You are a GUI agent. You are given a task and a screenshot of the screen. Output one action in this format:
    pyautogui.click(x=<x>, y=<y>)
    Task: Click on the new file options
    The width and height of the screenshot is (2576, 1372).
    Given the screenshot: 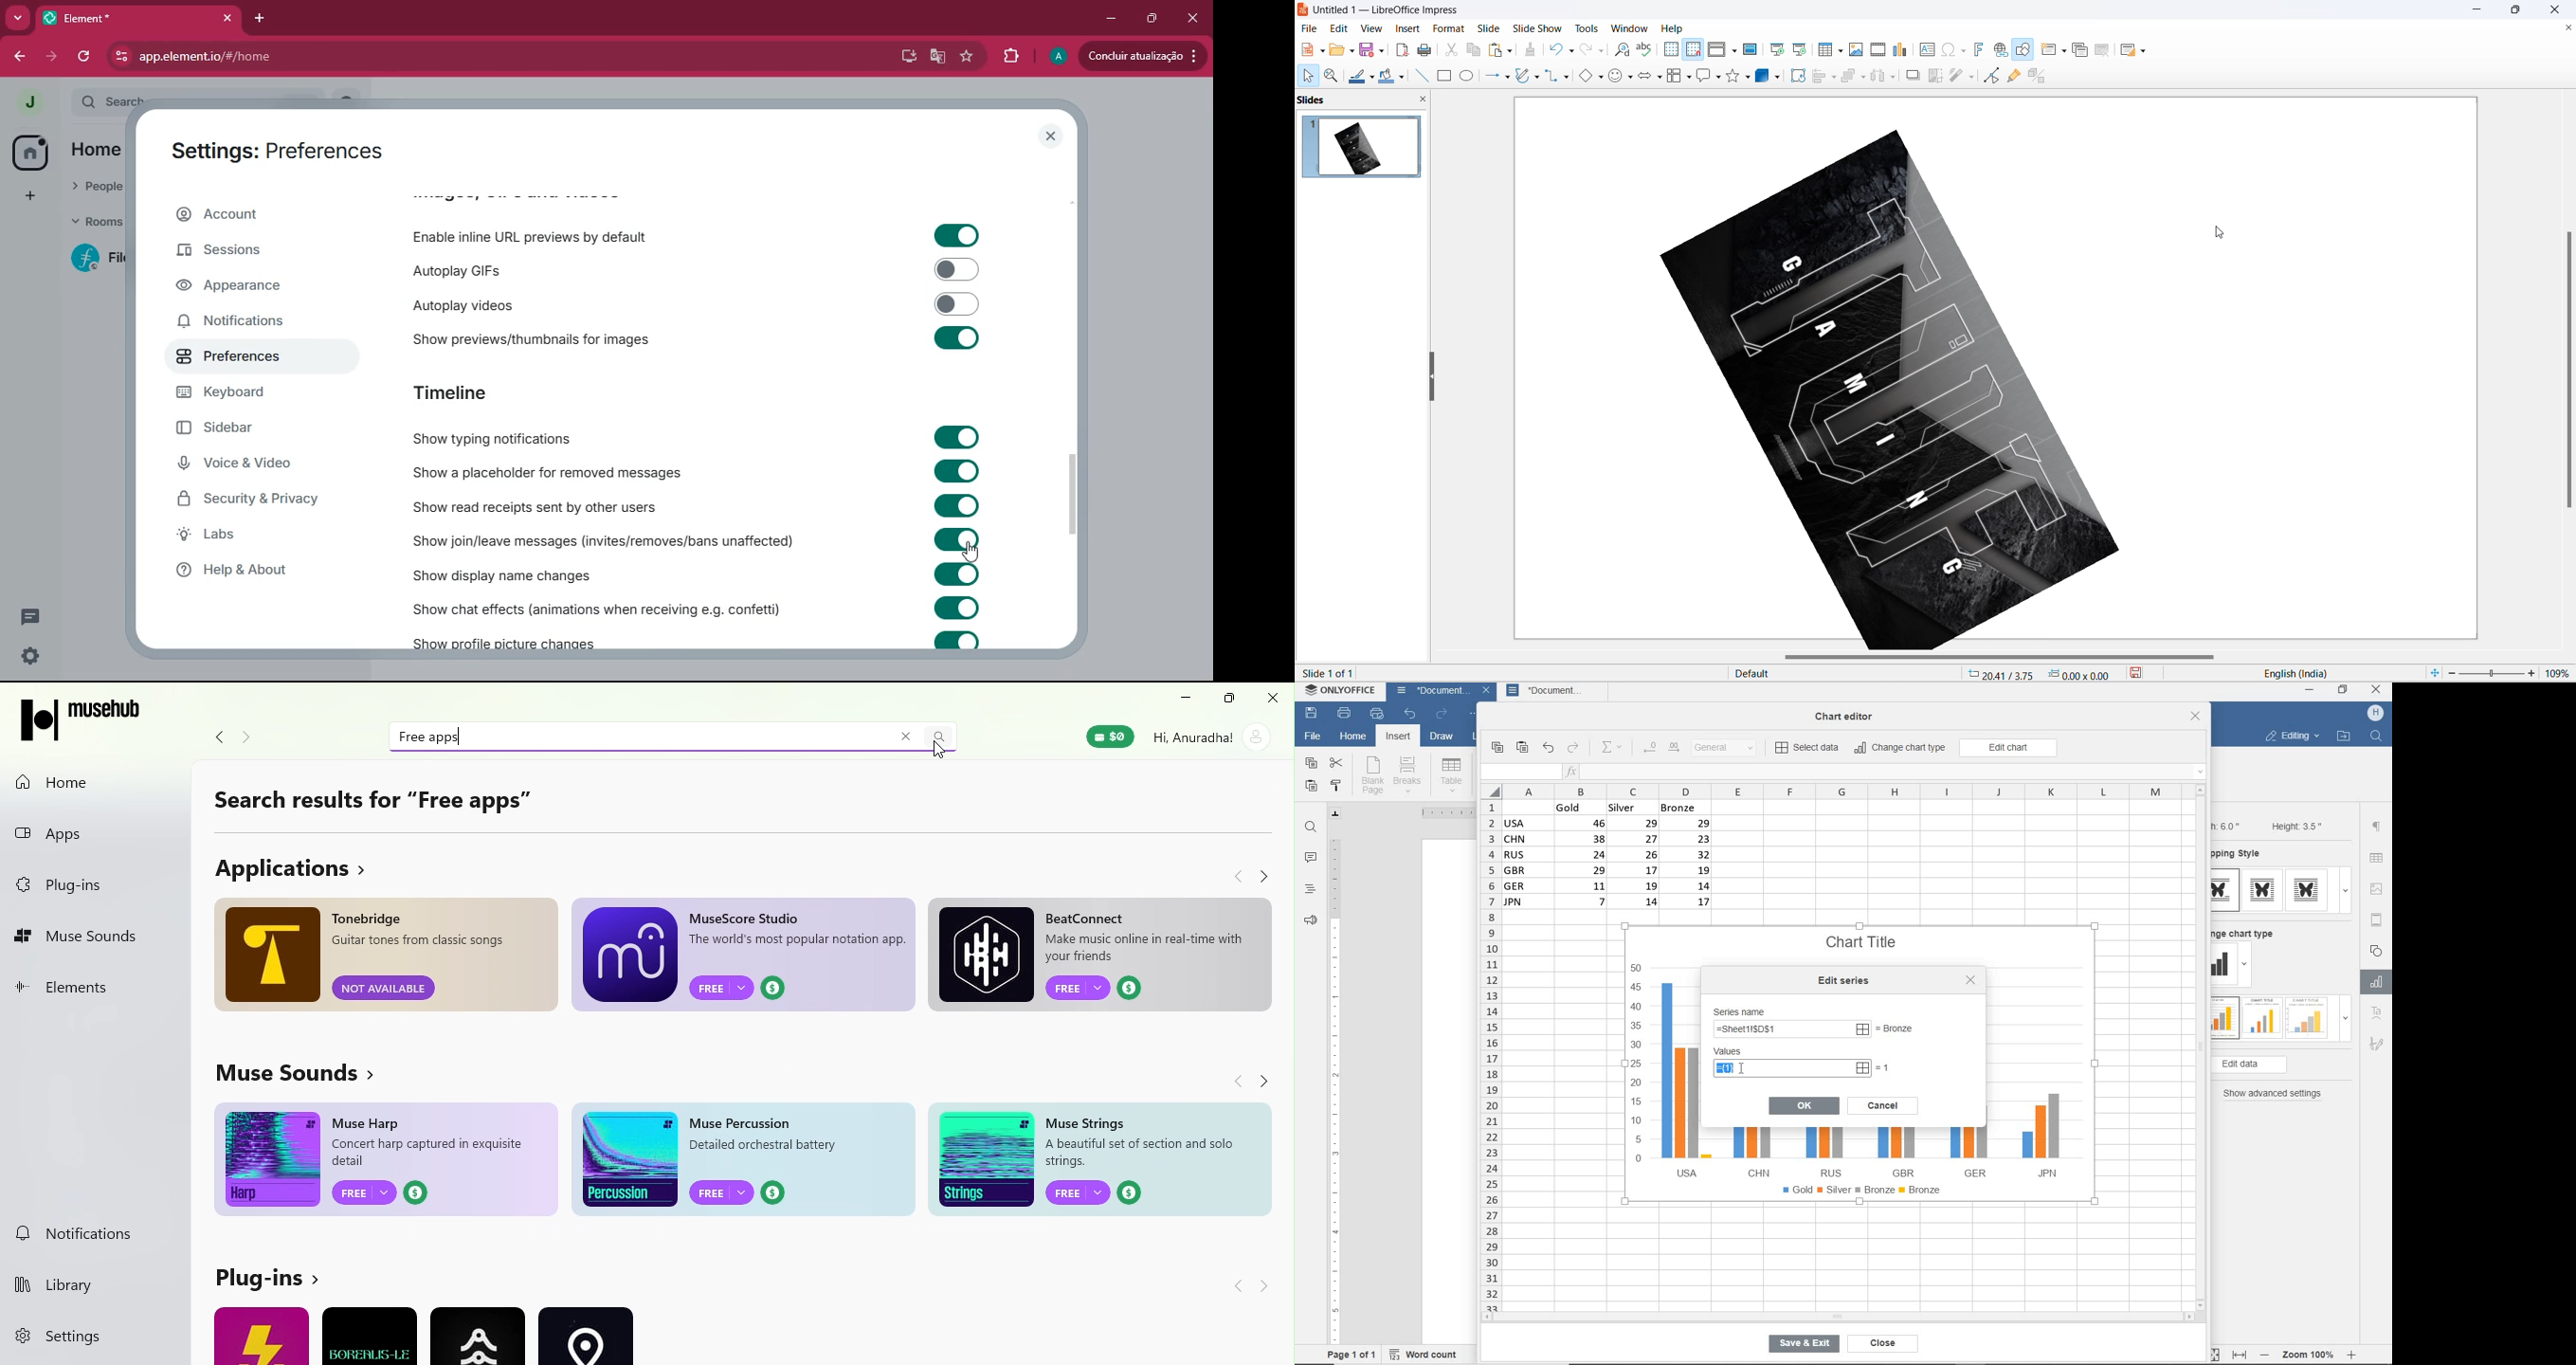 What is the action you would take?
    pyautogui.click(x=1323, y=51)
    